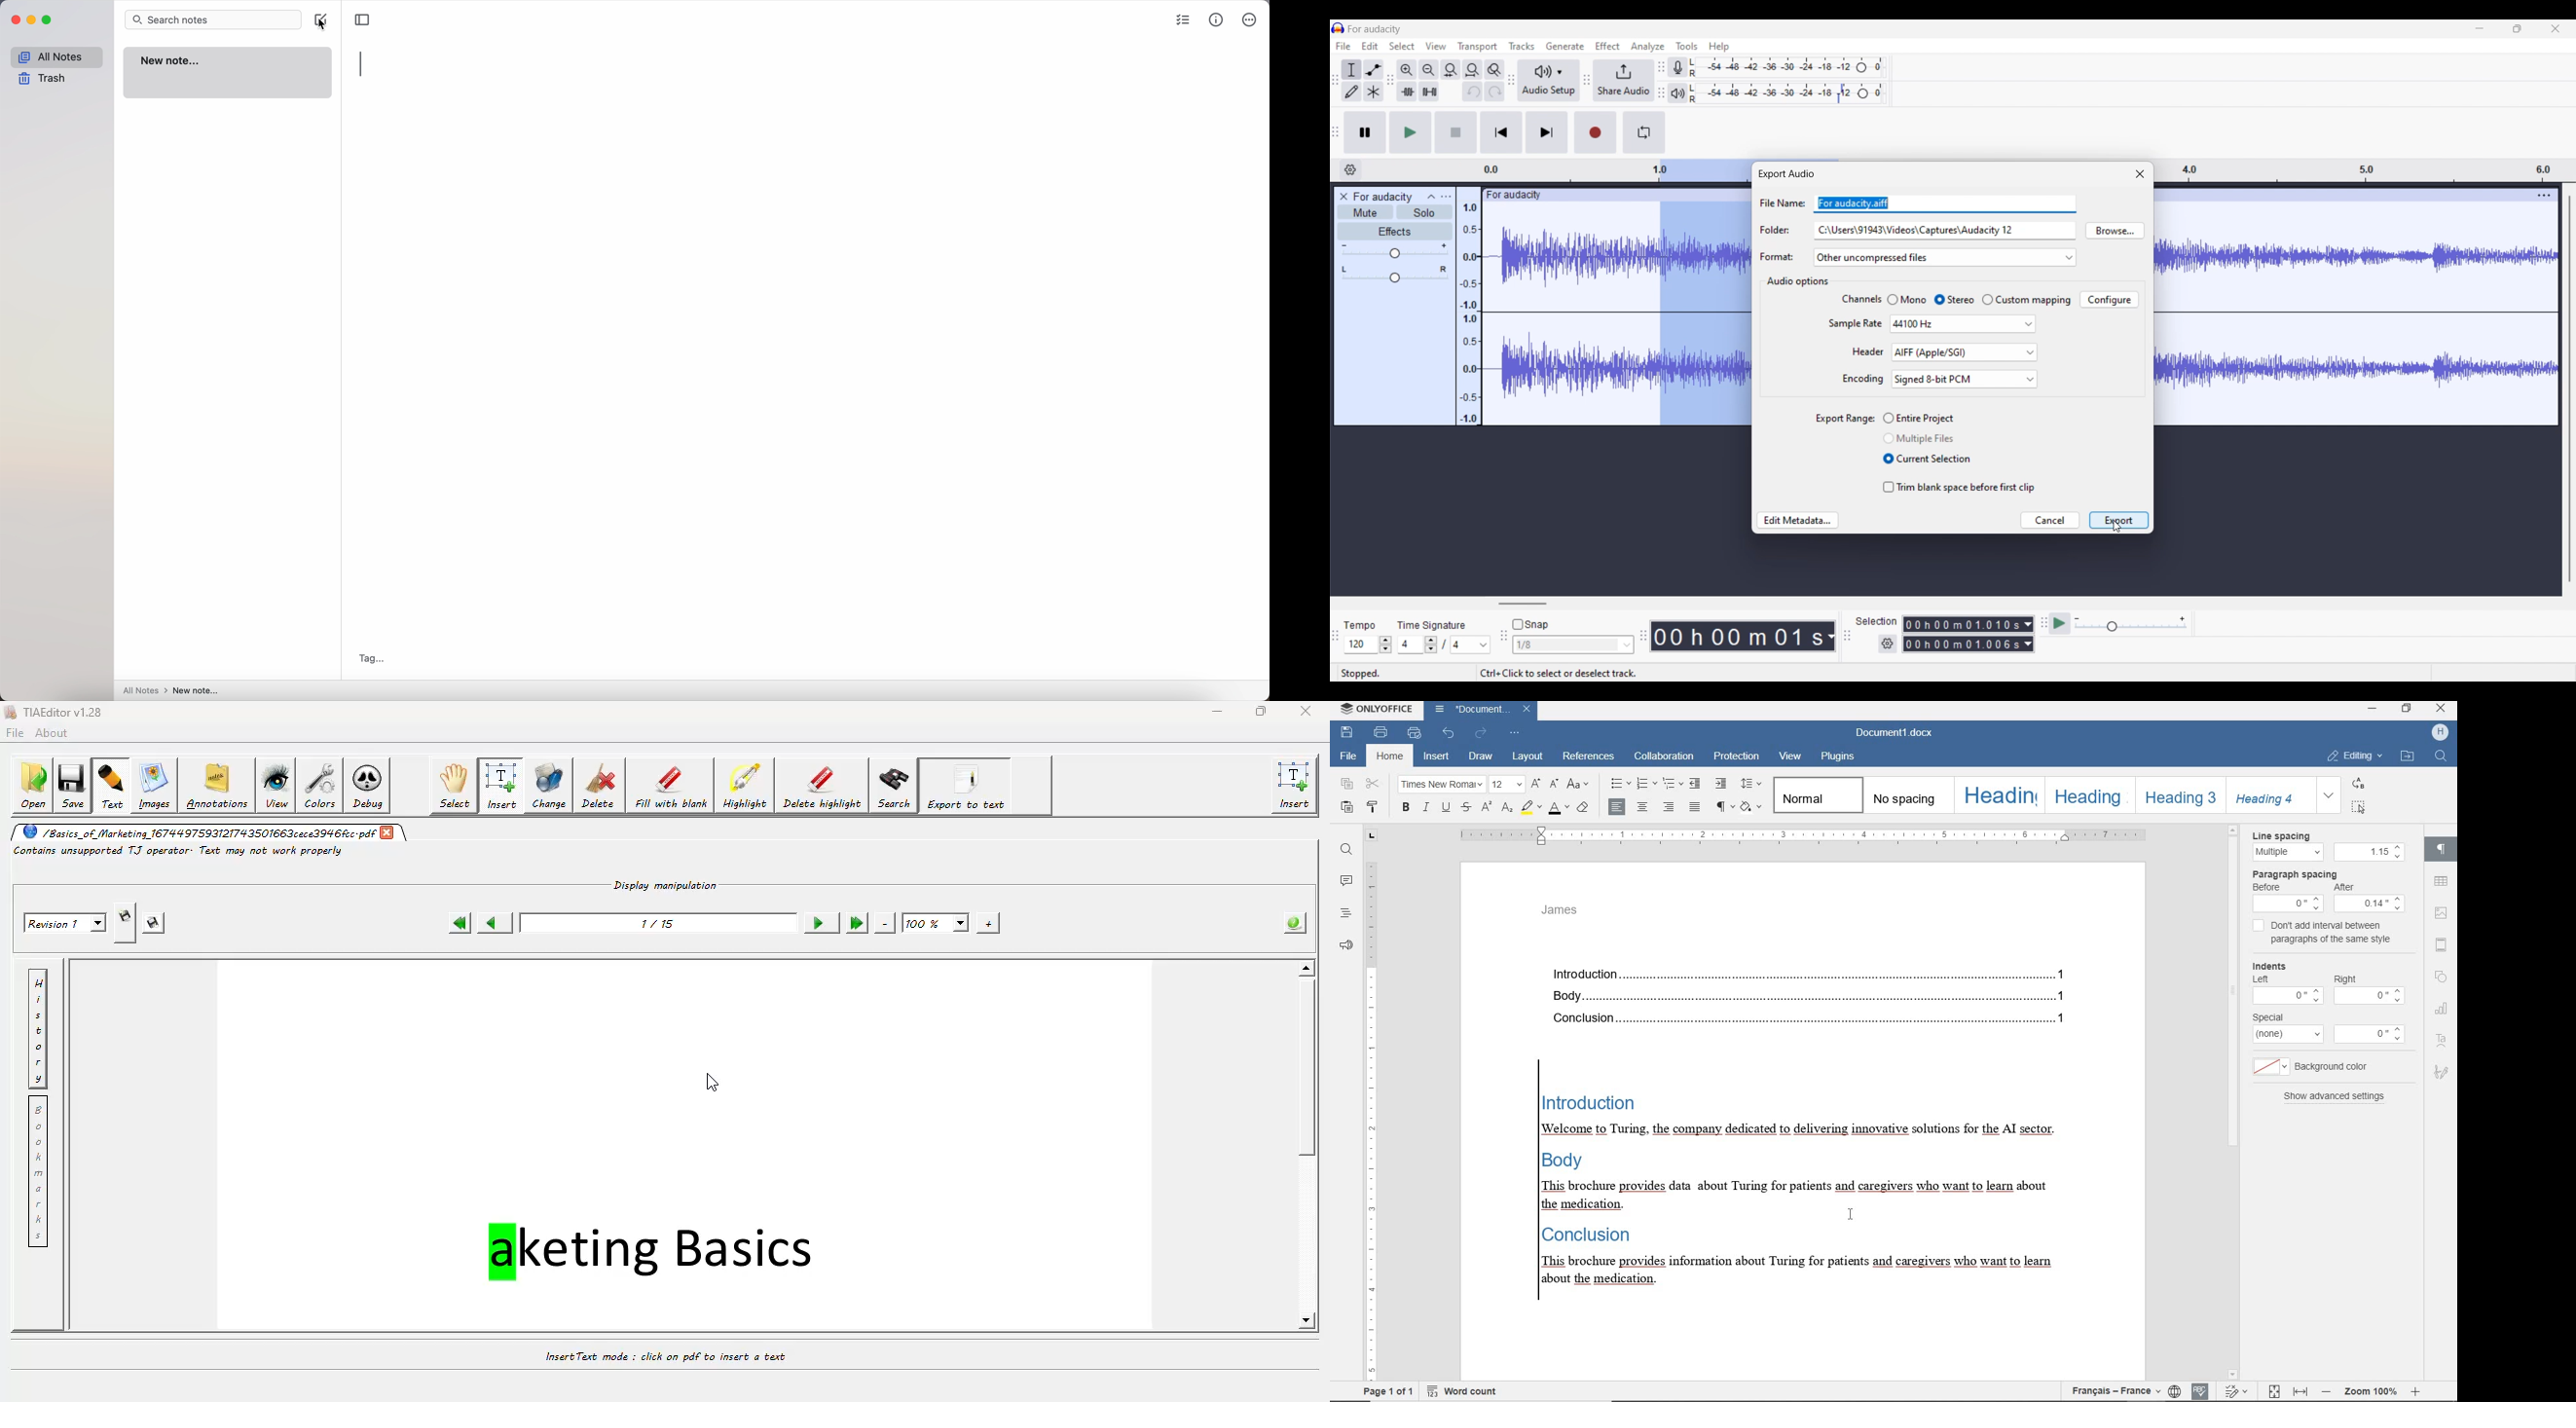 The image size is (2576, 1428). I want to click on metrics, so click(1217, 22).